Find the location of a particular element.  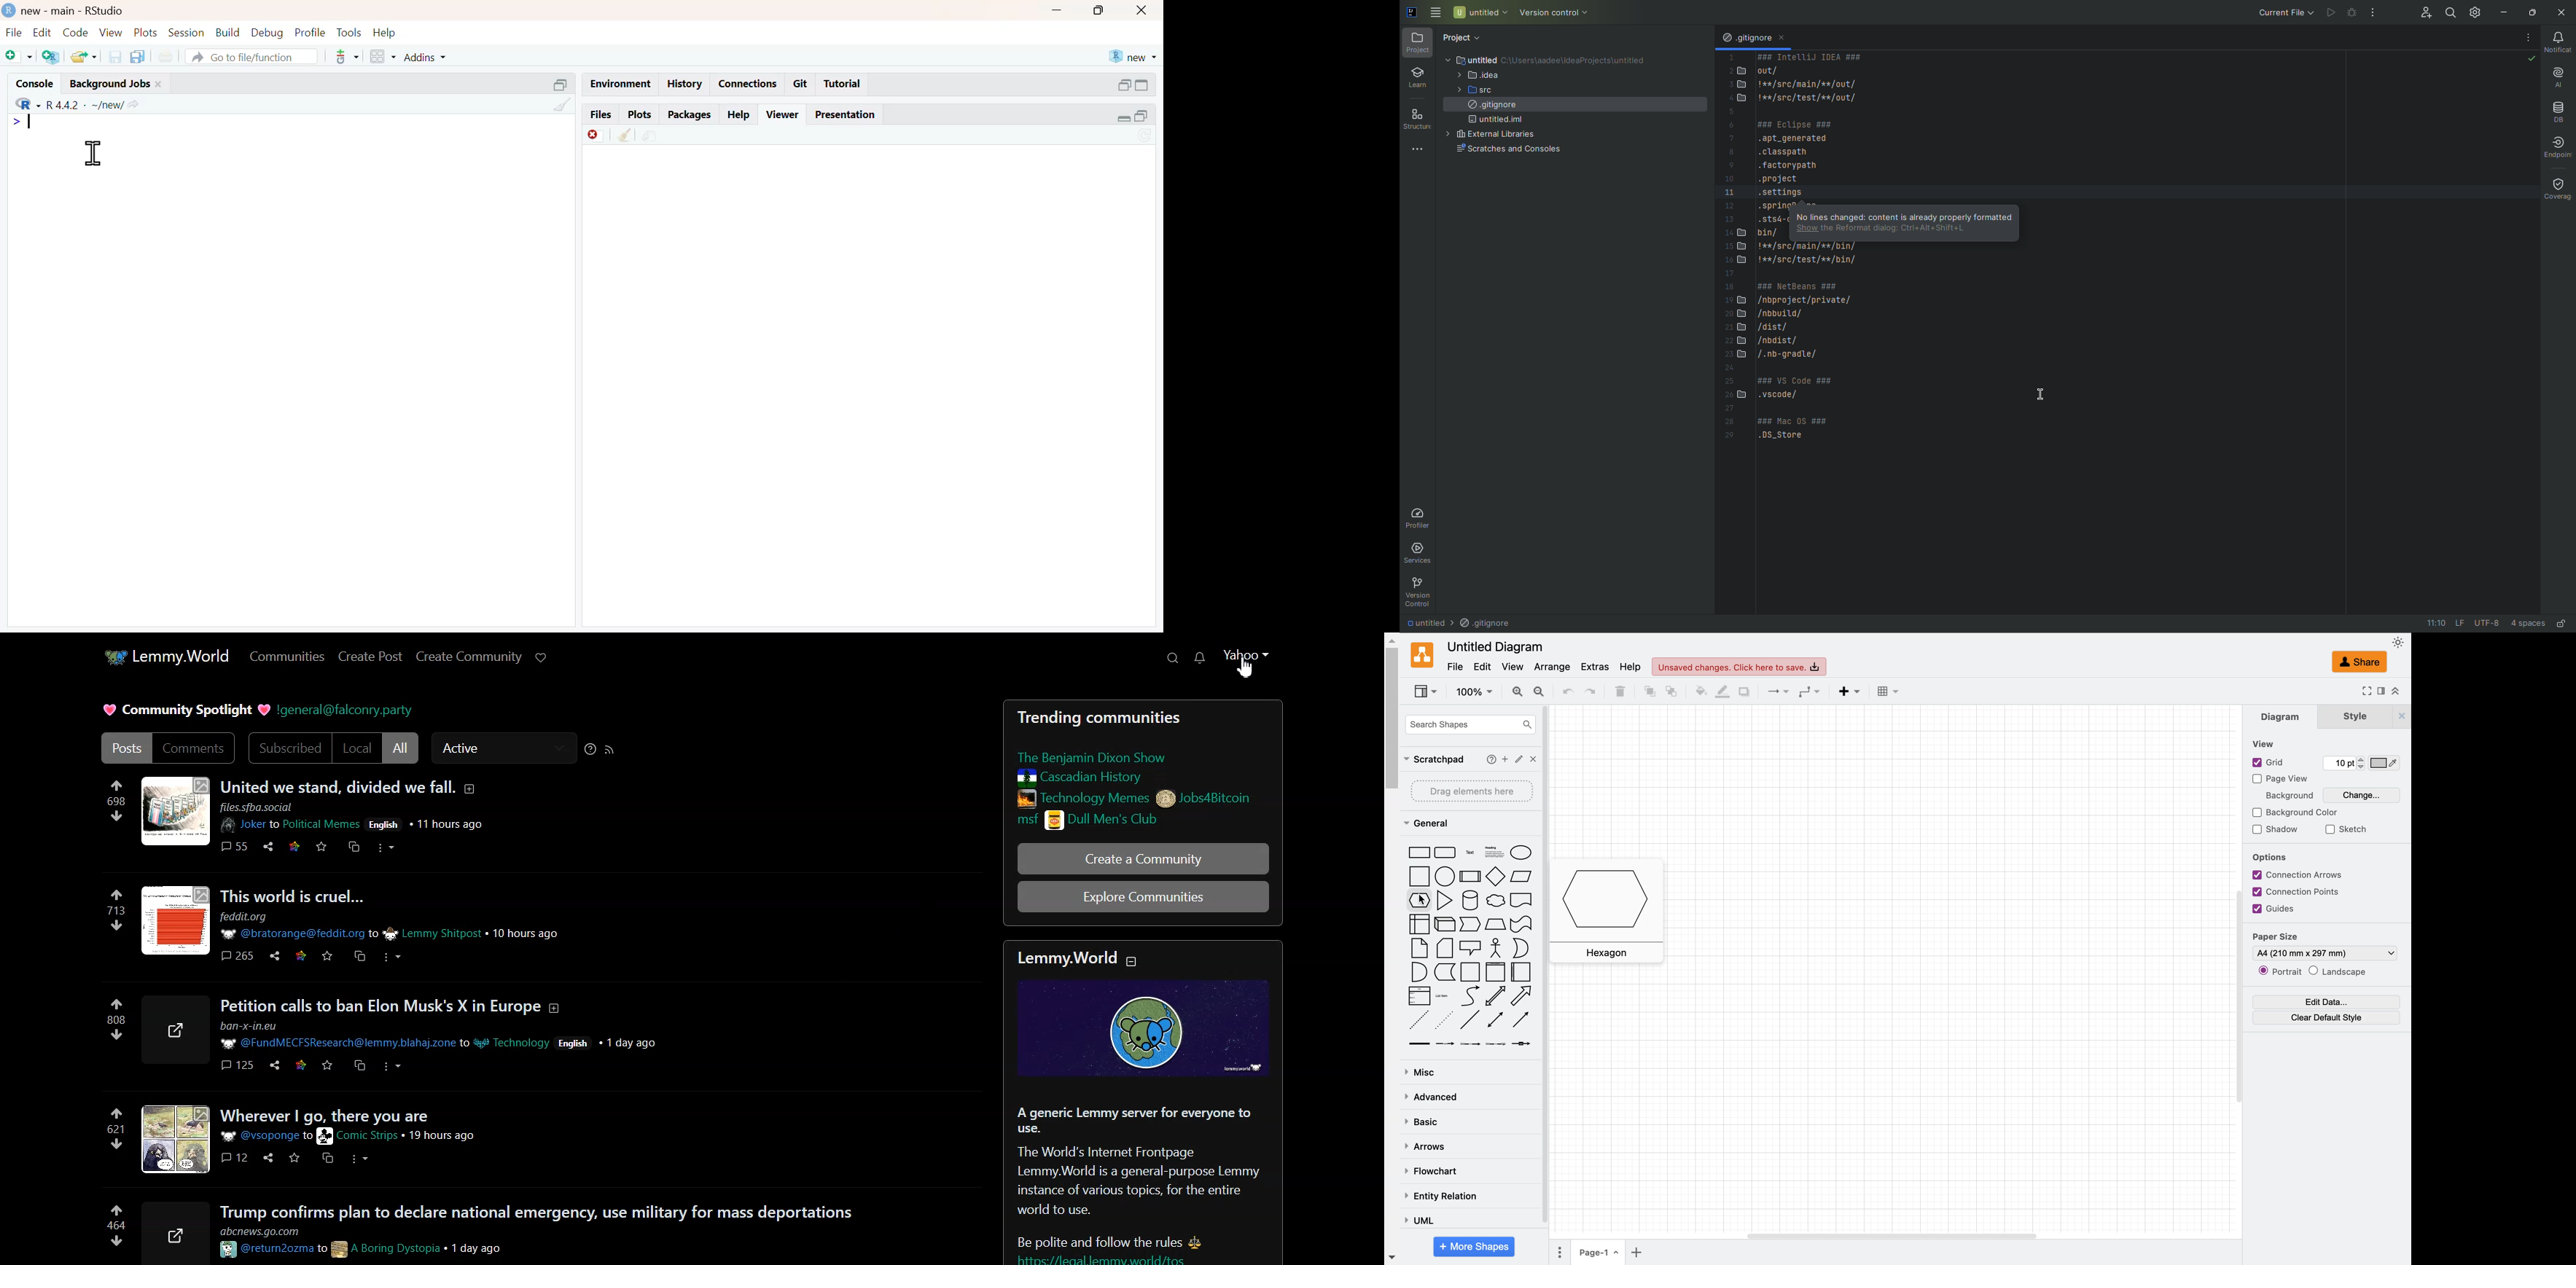

collapse is located at coordinates (2396, 691).